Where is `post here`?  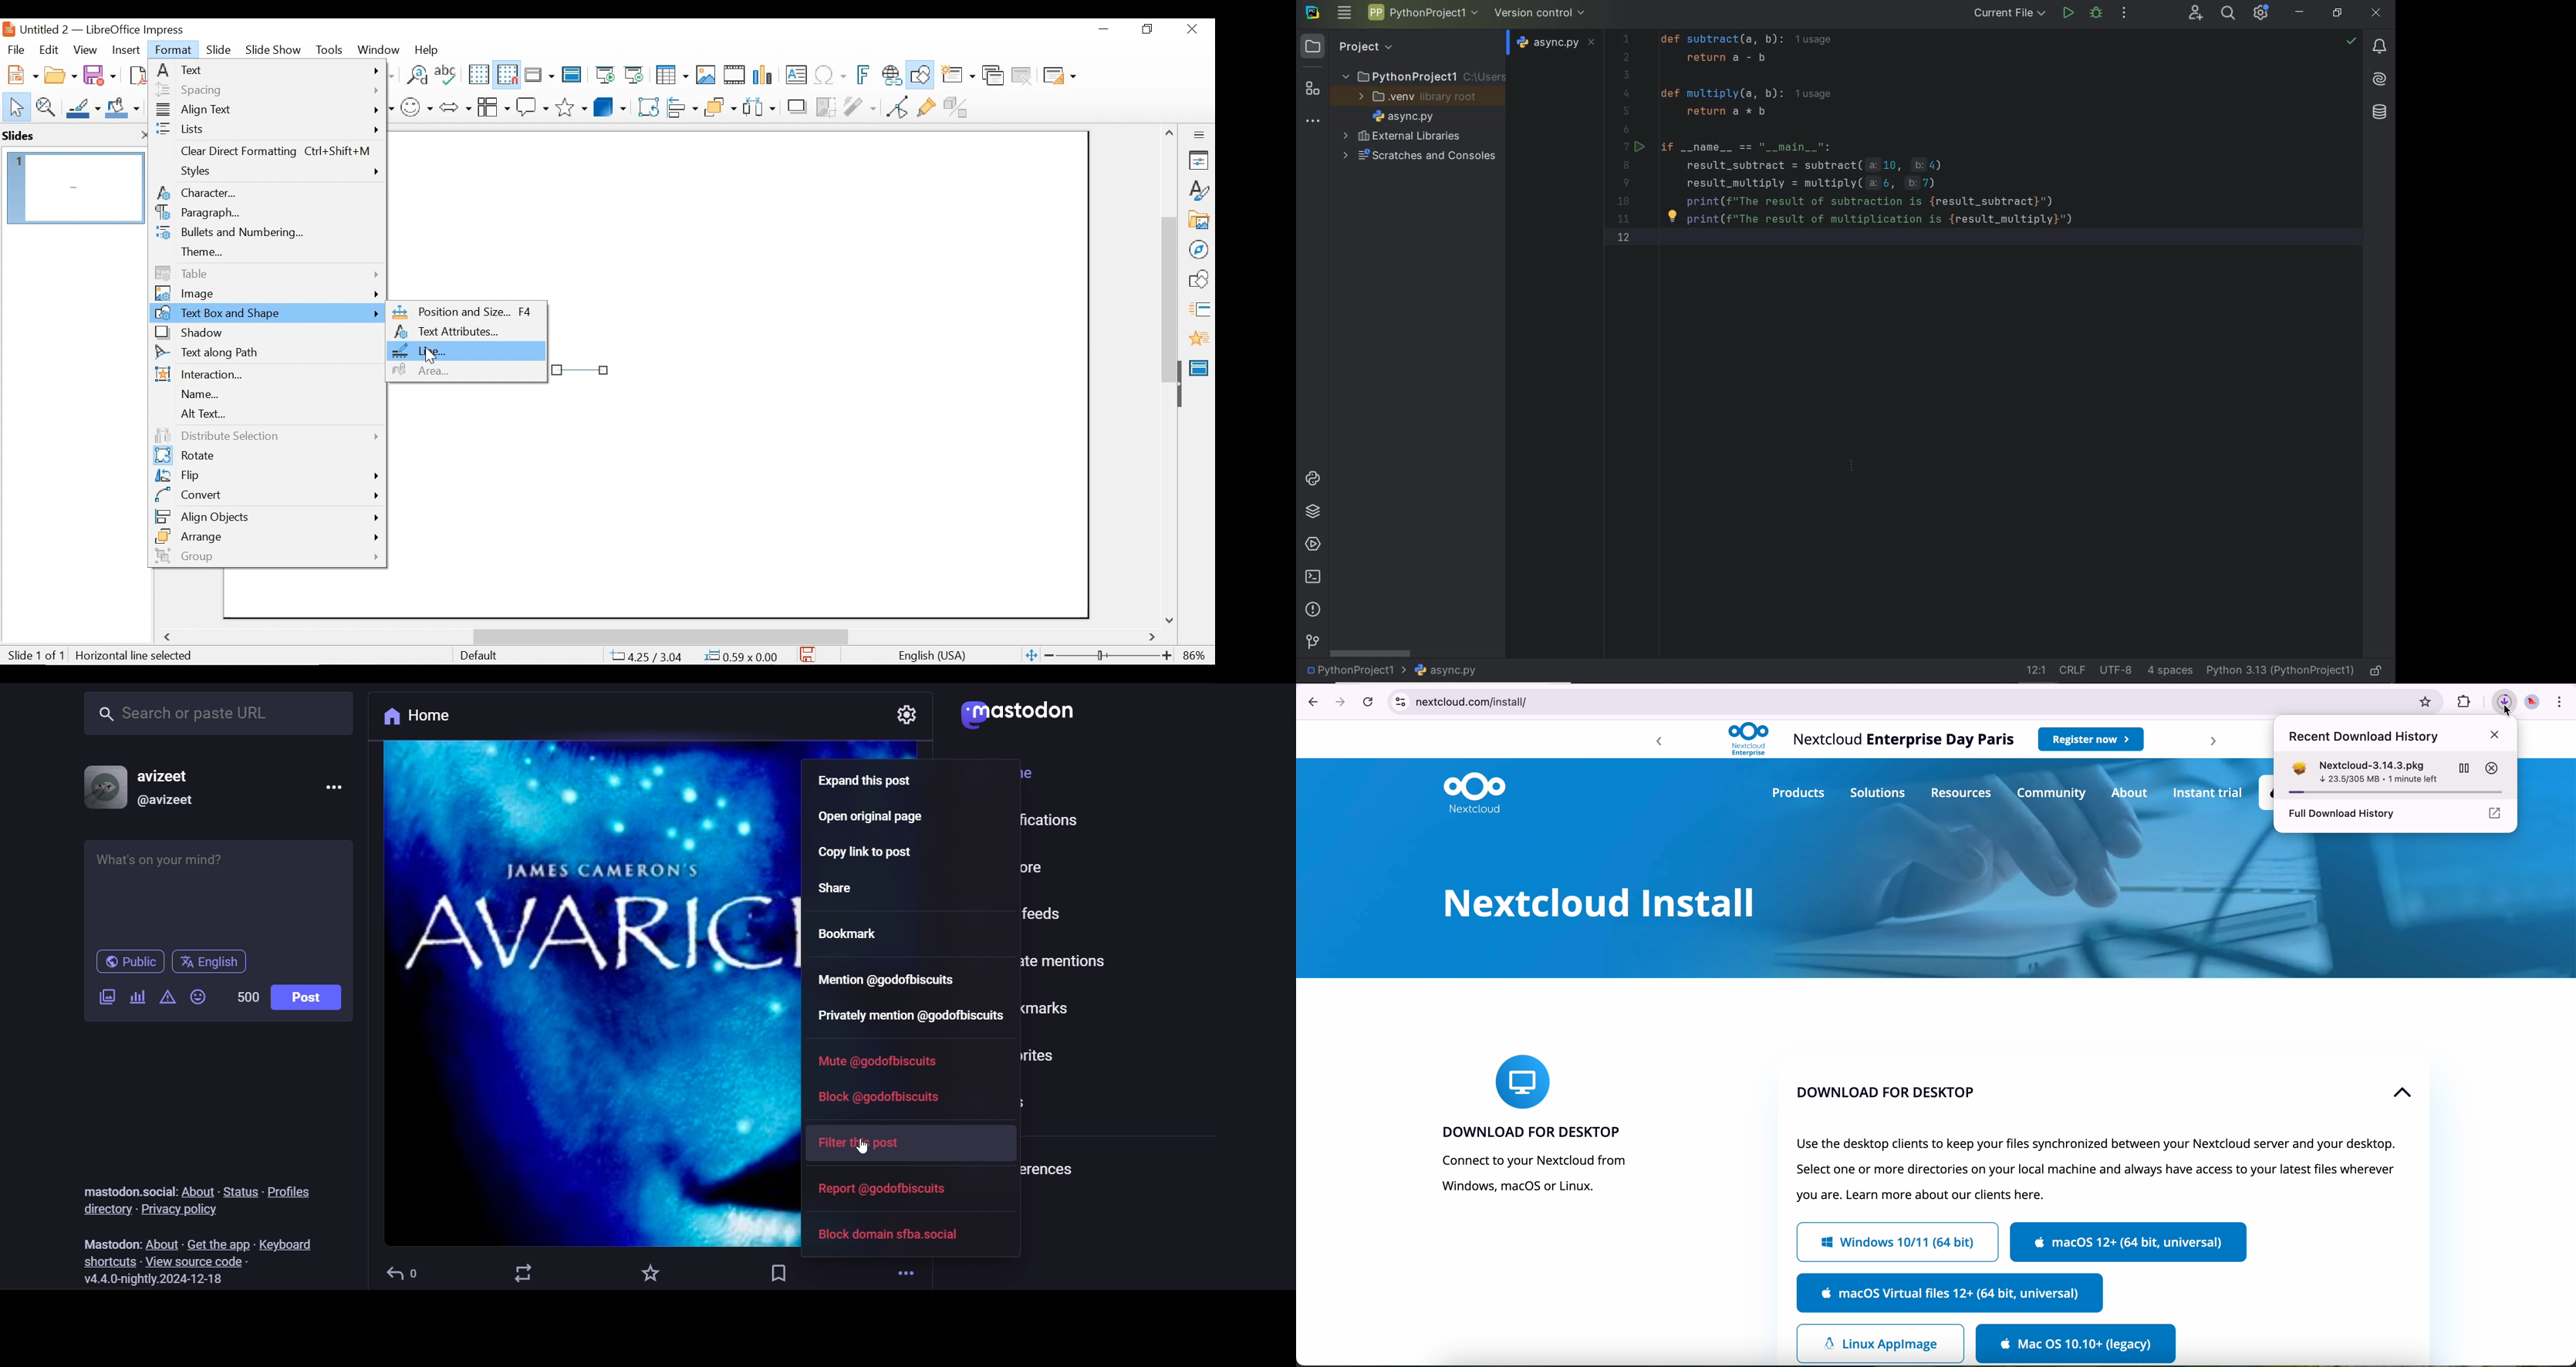
post here is located at coordinates (213, 890).